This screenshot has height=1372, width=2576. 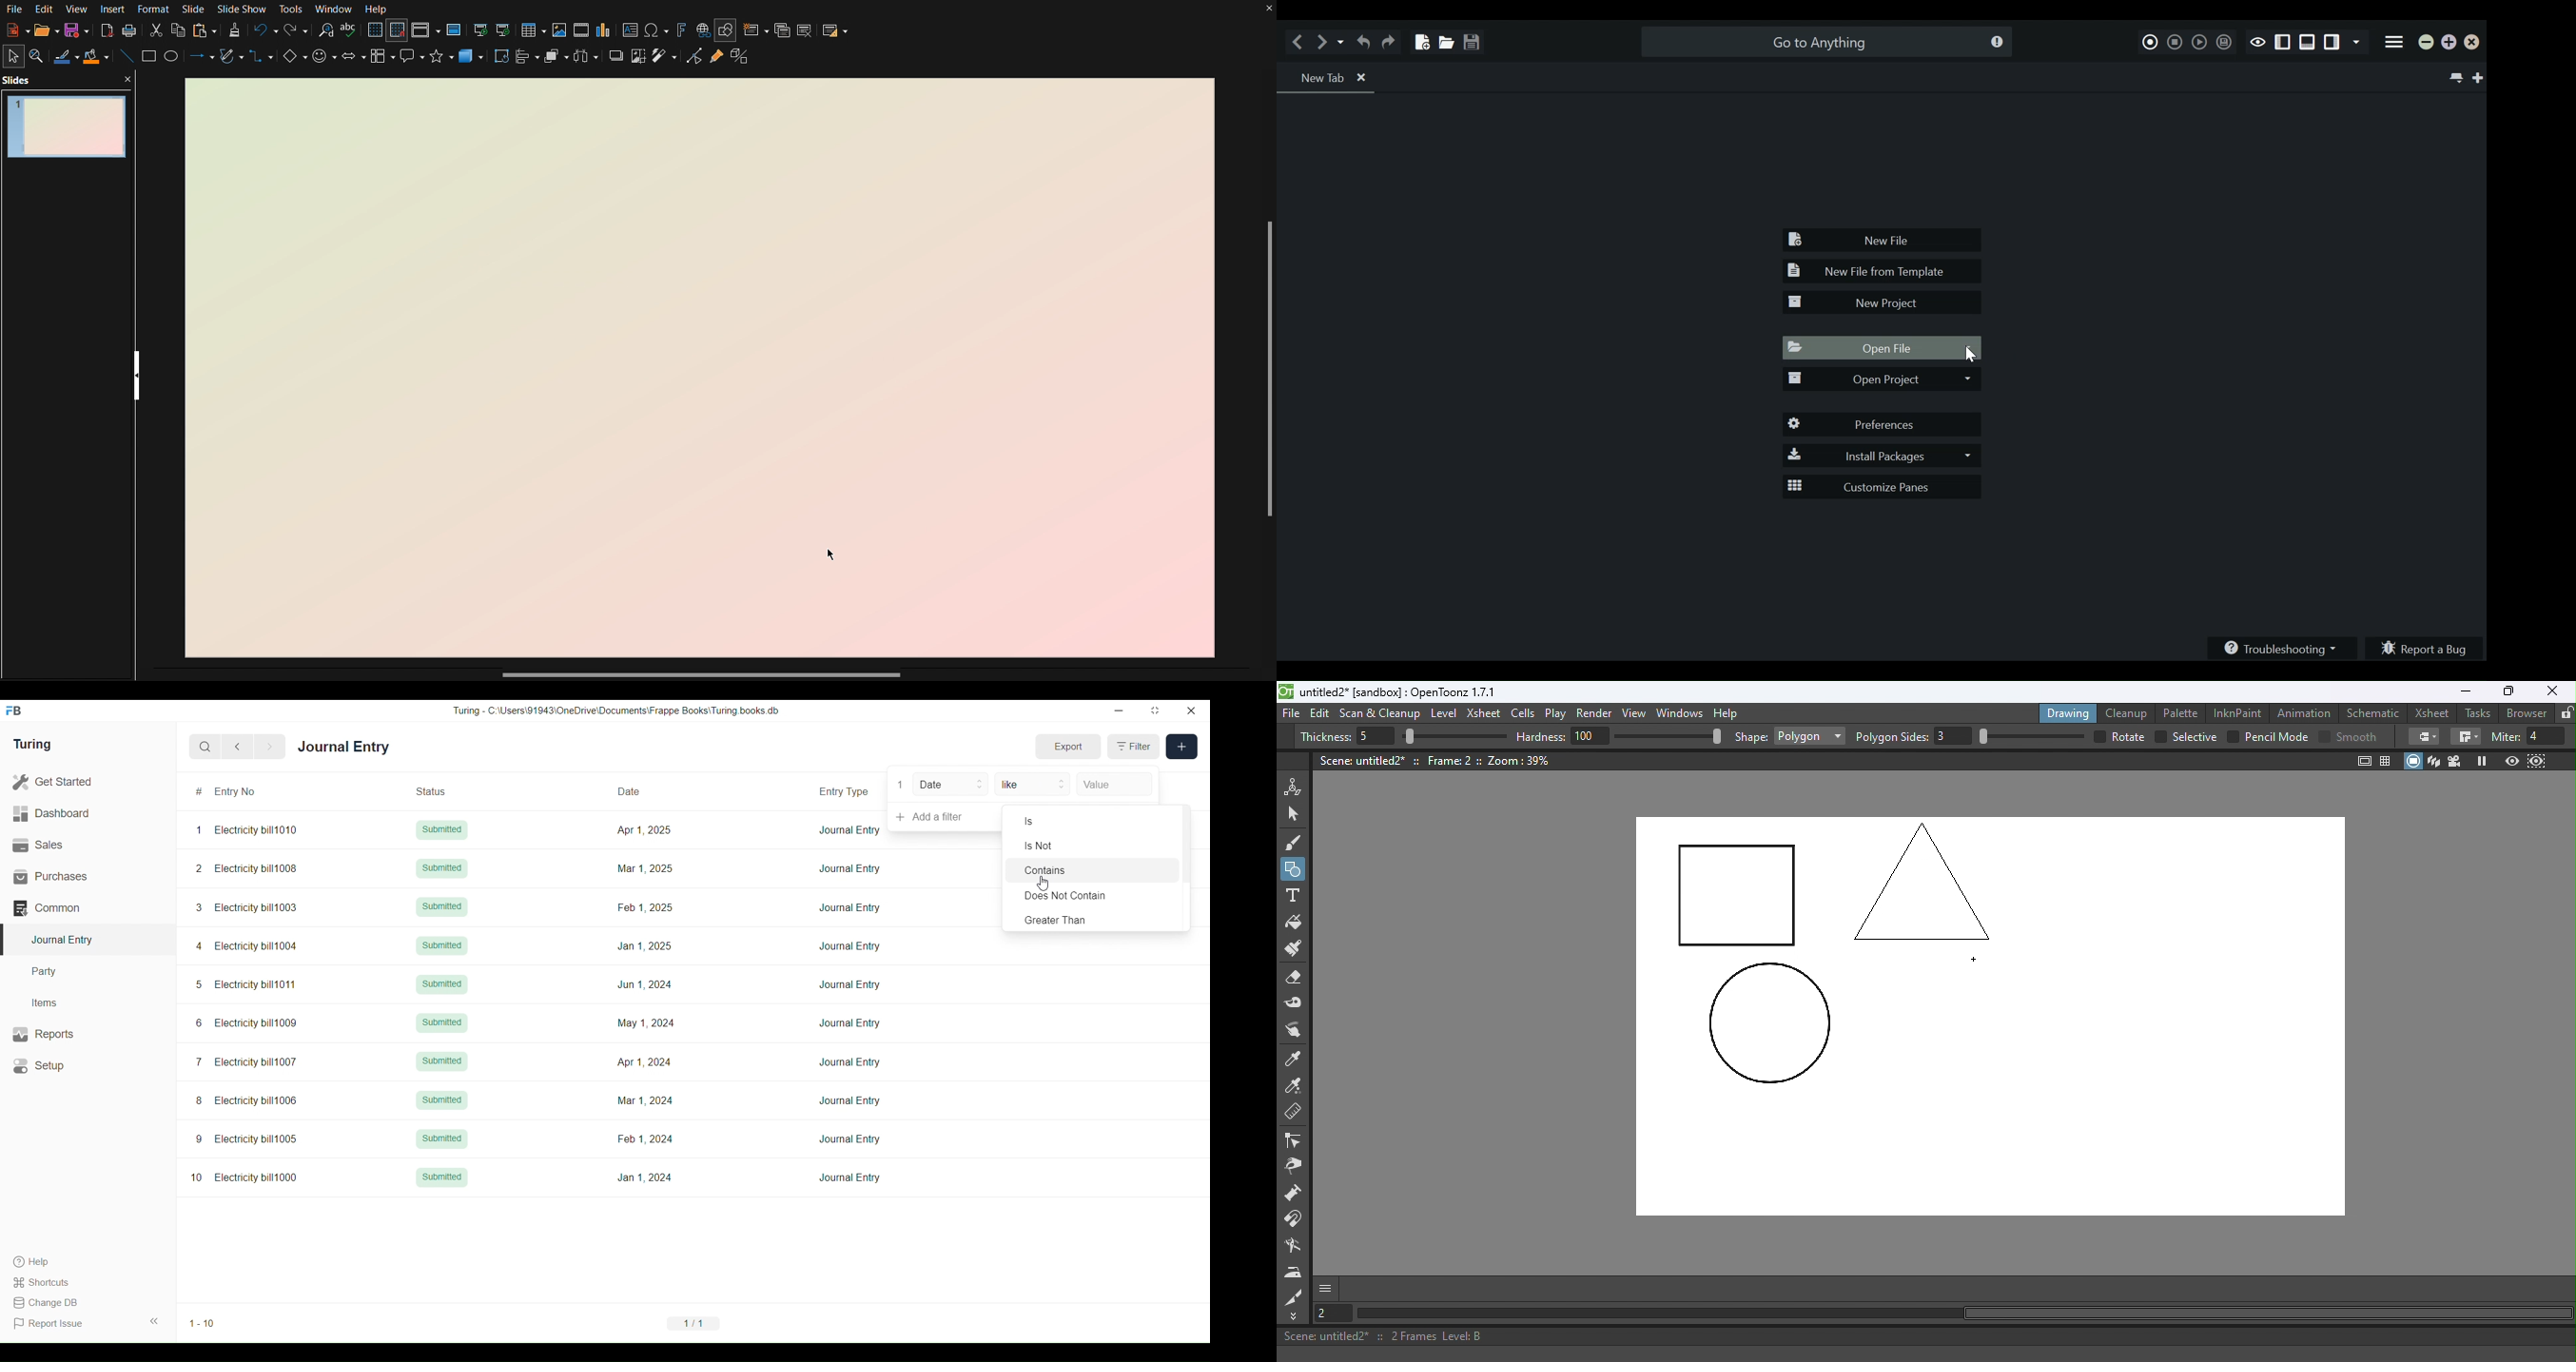 What do you see at coordinates (507, 29) in the screenshot?
I see `Start from current slide` at bounding box center [507, 29].